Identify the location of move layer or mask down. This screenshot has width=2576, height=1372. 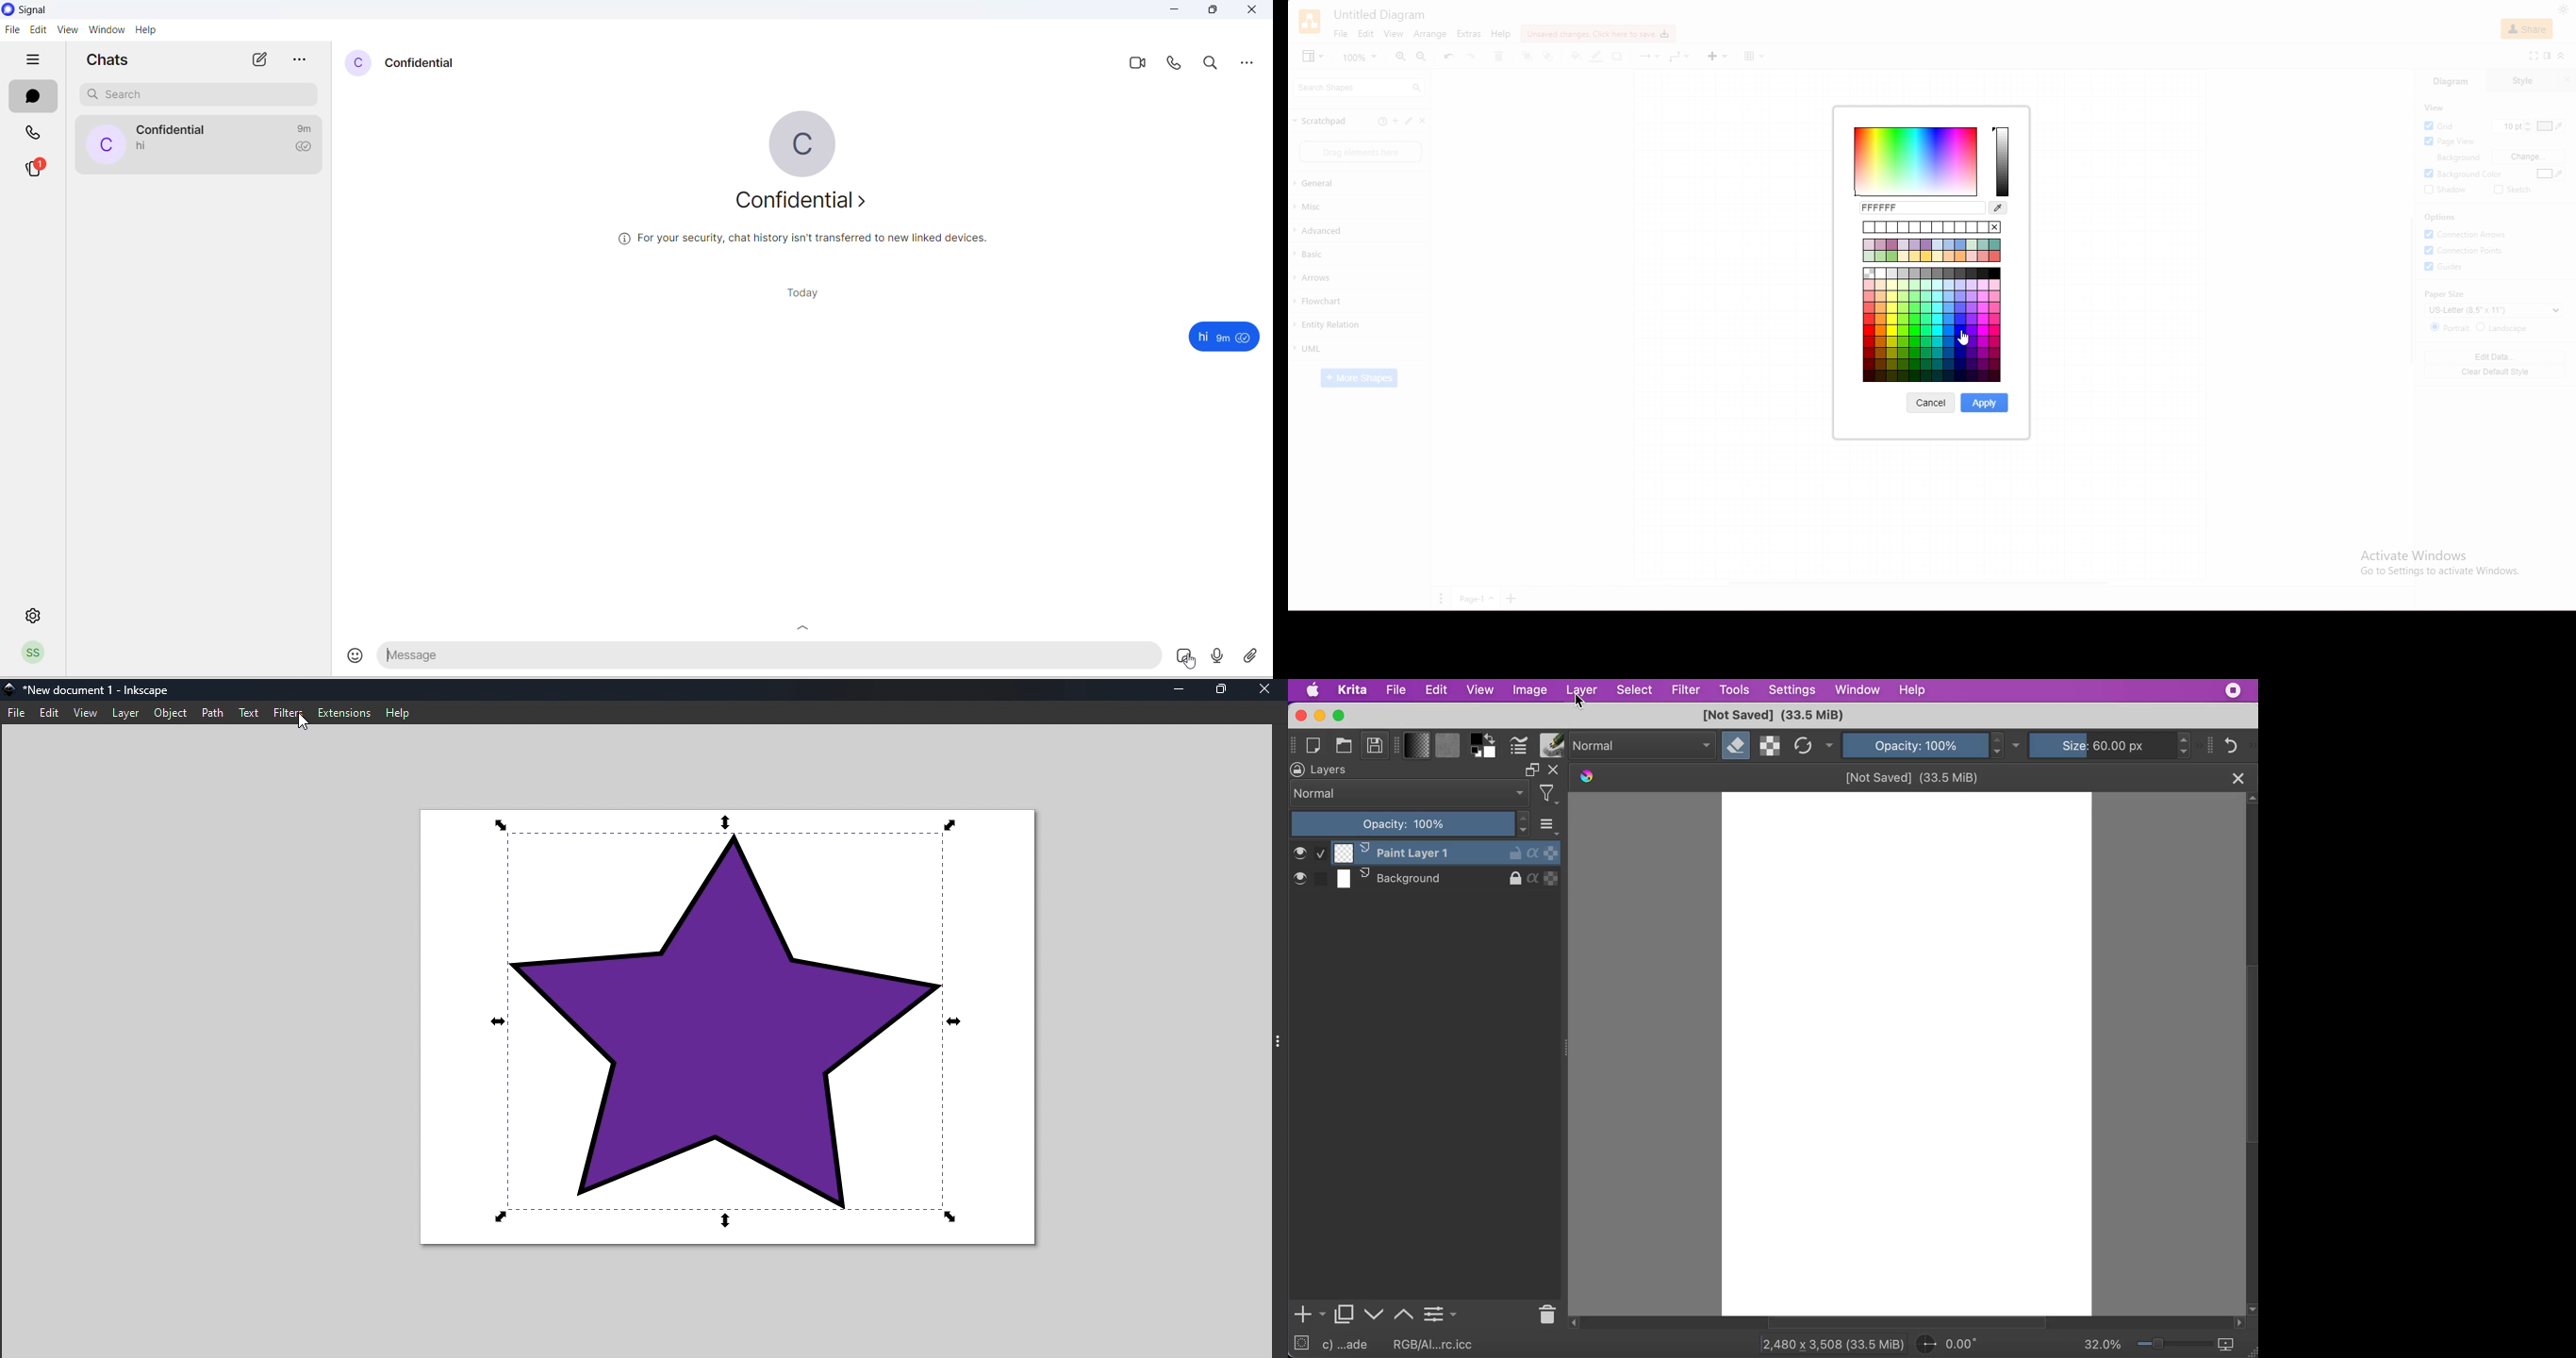
(1374, 1315).